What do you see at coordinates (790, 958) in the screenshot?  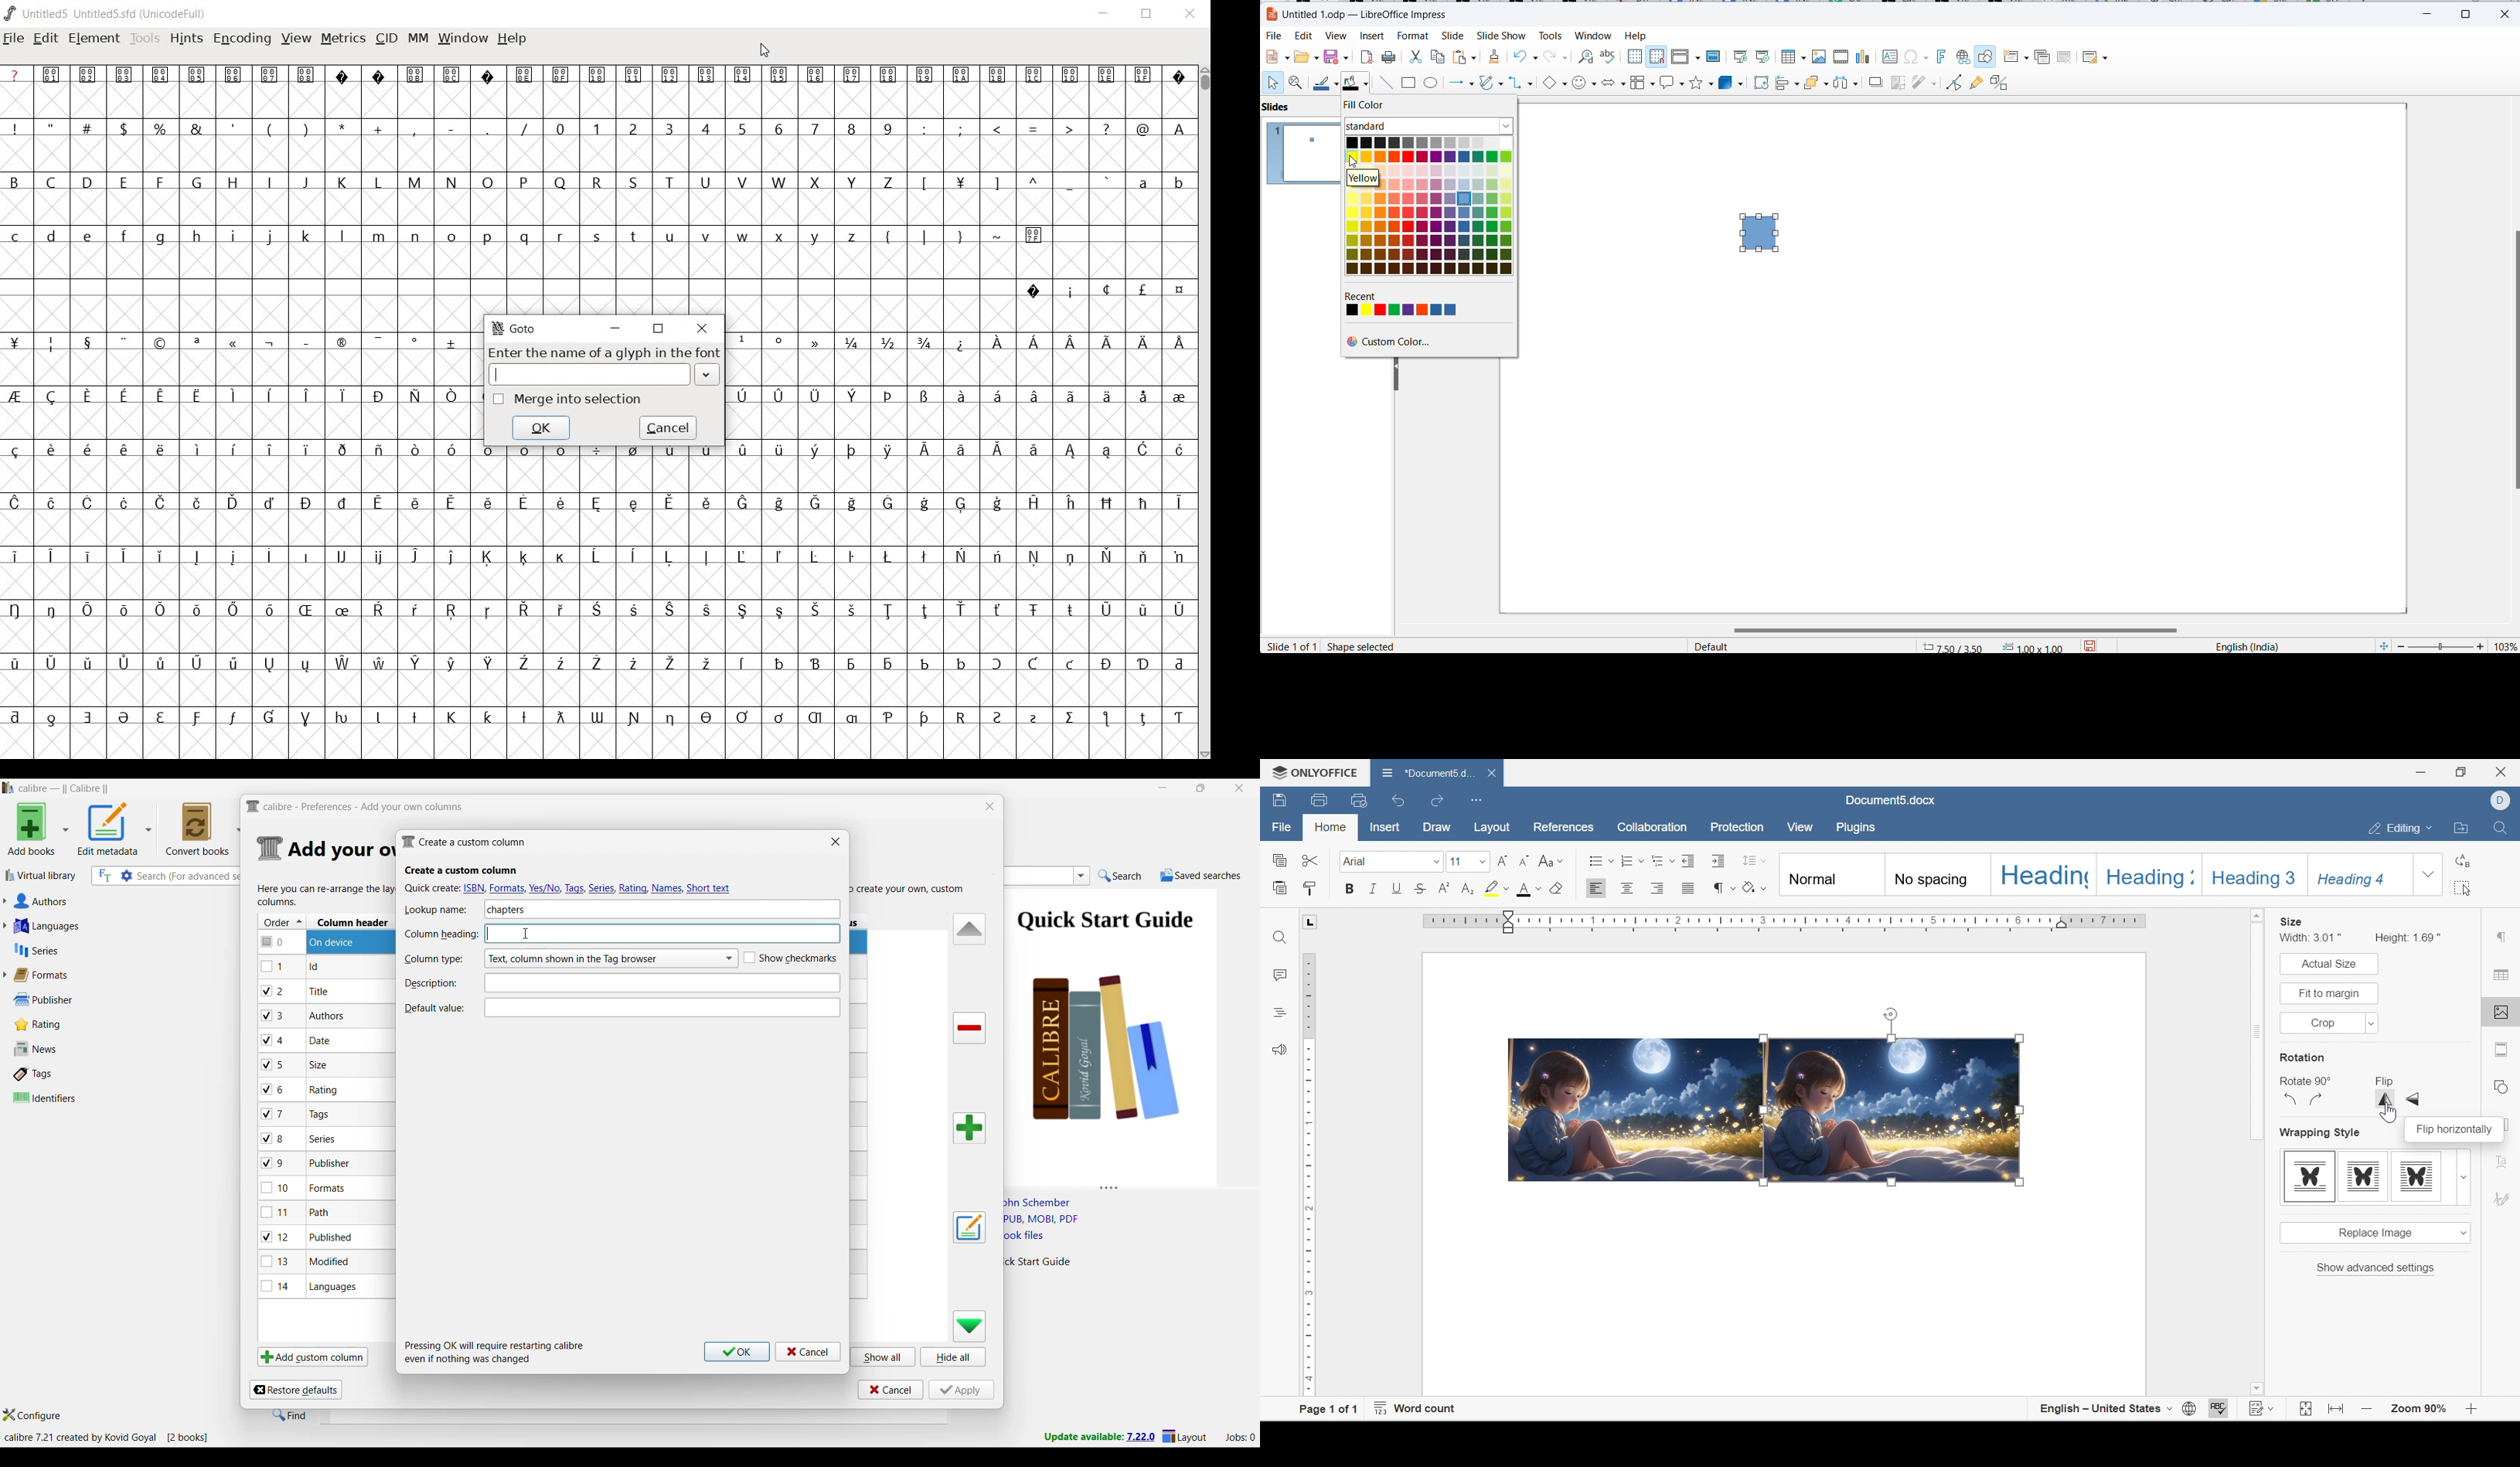 I see `Toggle for Show checkmarks` at bounding box center [790, 958].